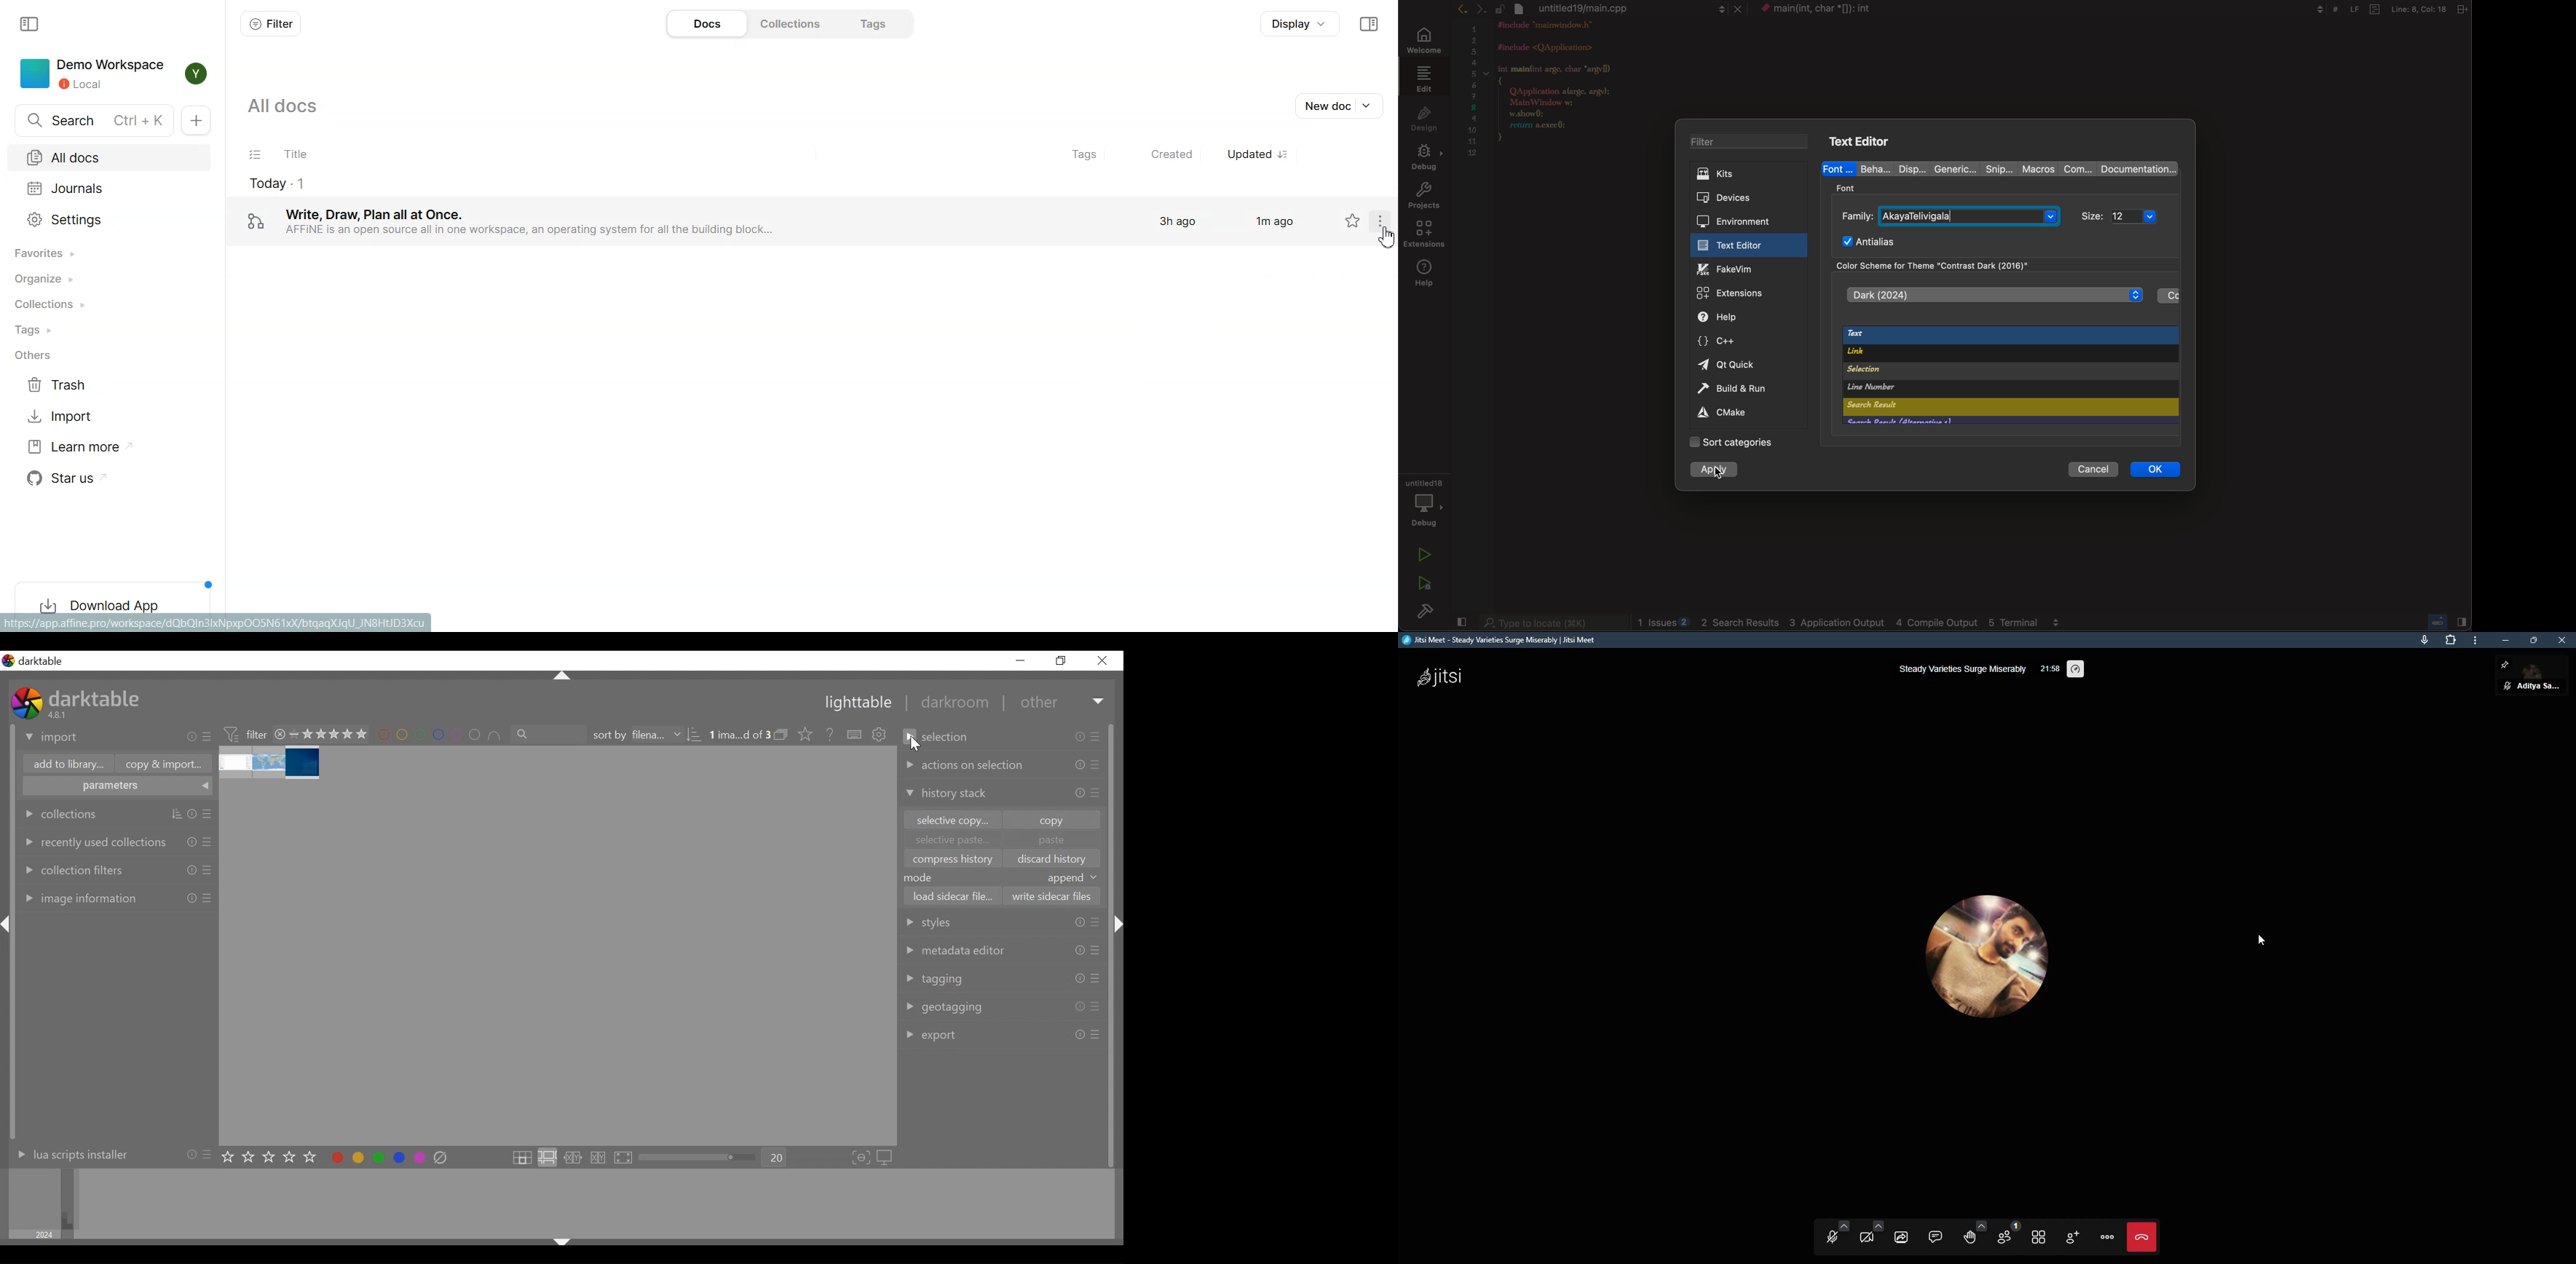 The width and height of the screenshot is (2576, 1288). I want to click on actions on selection, so click(964, 765).